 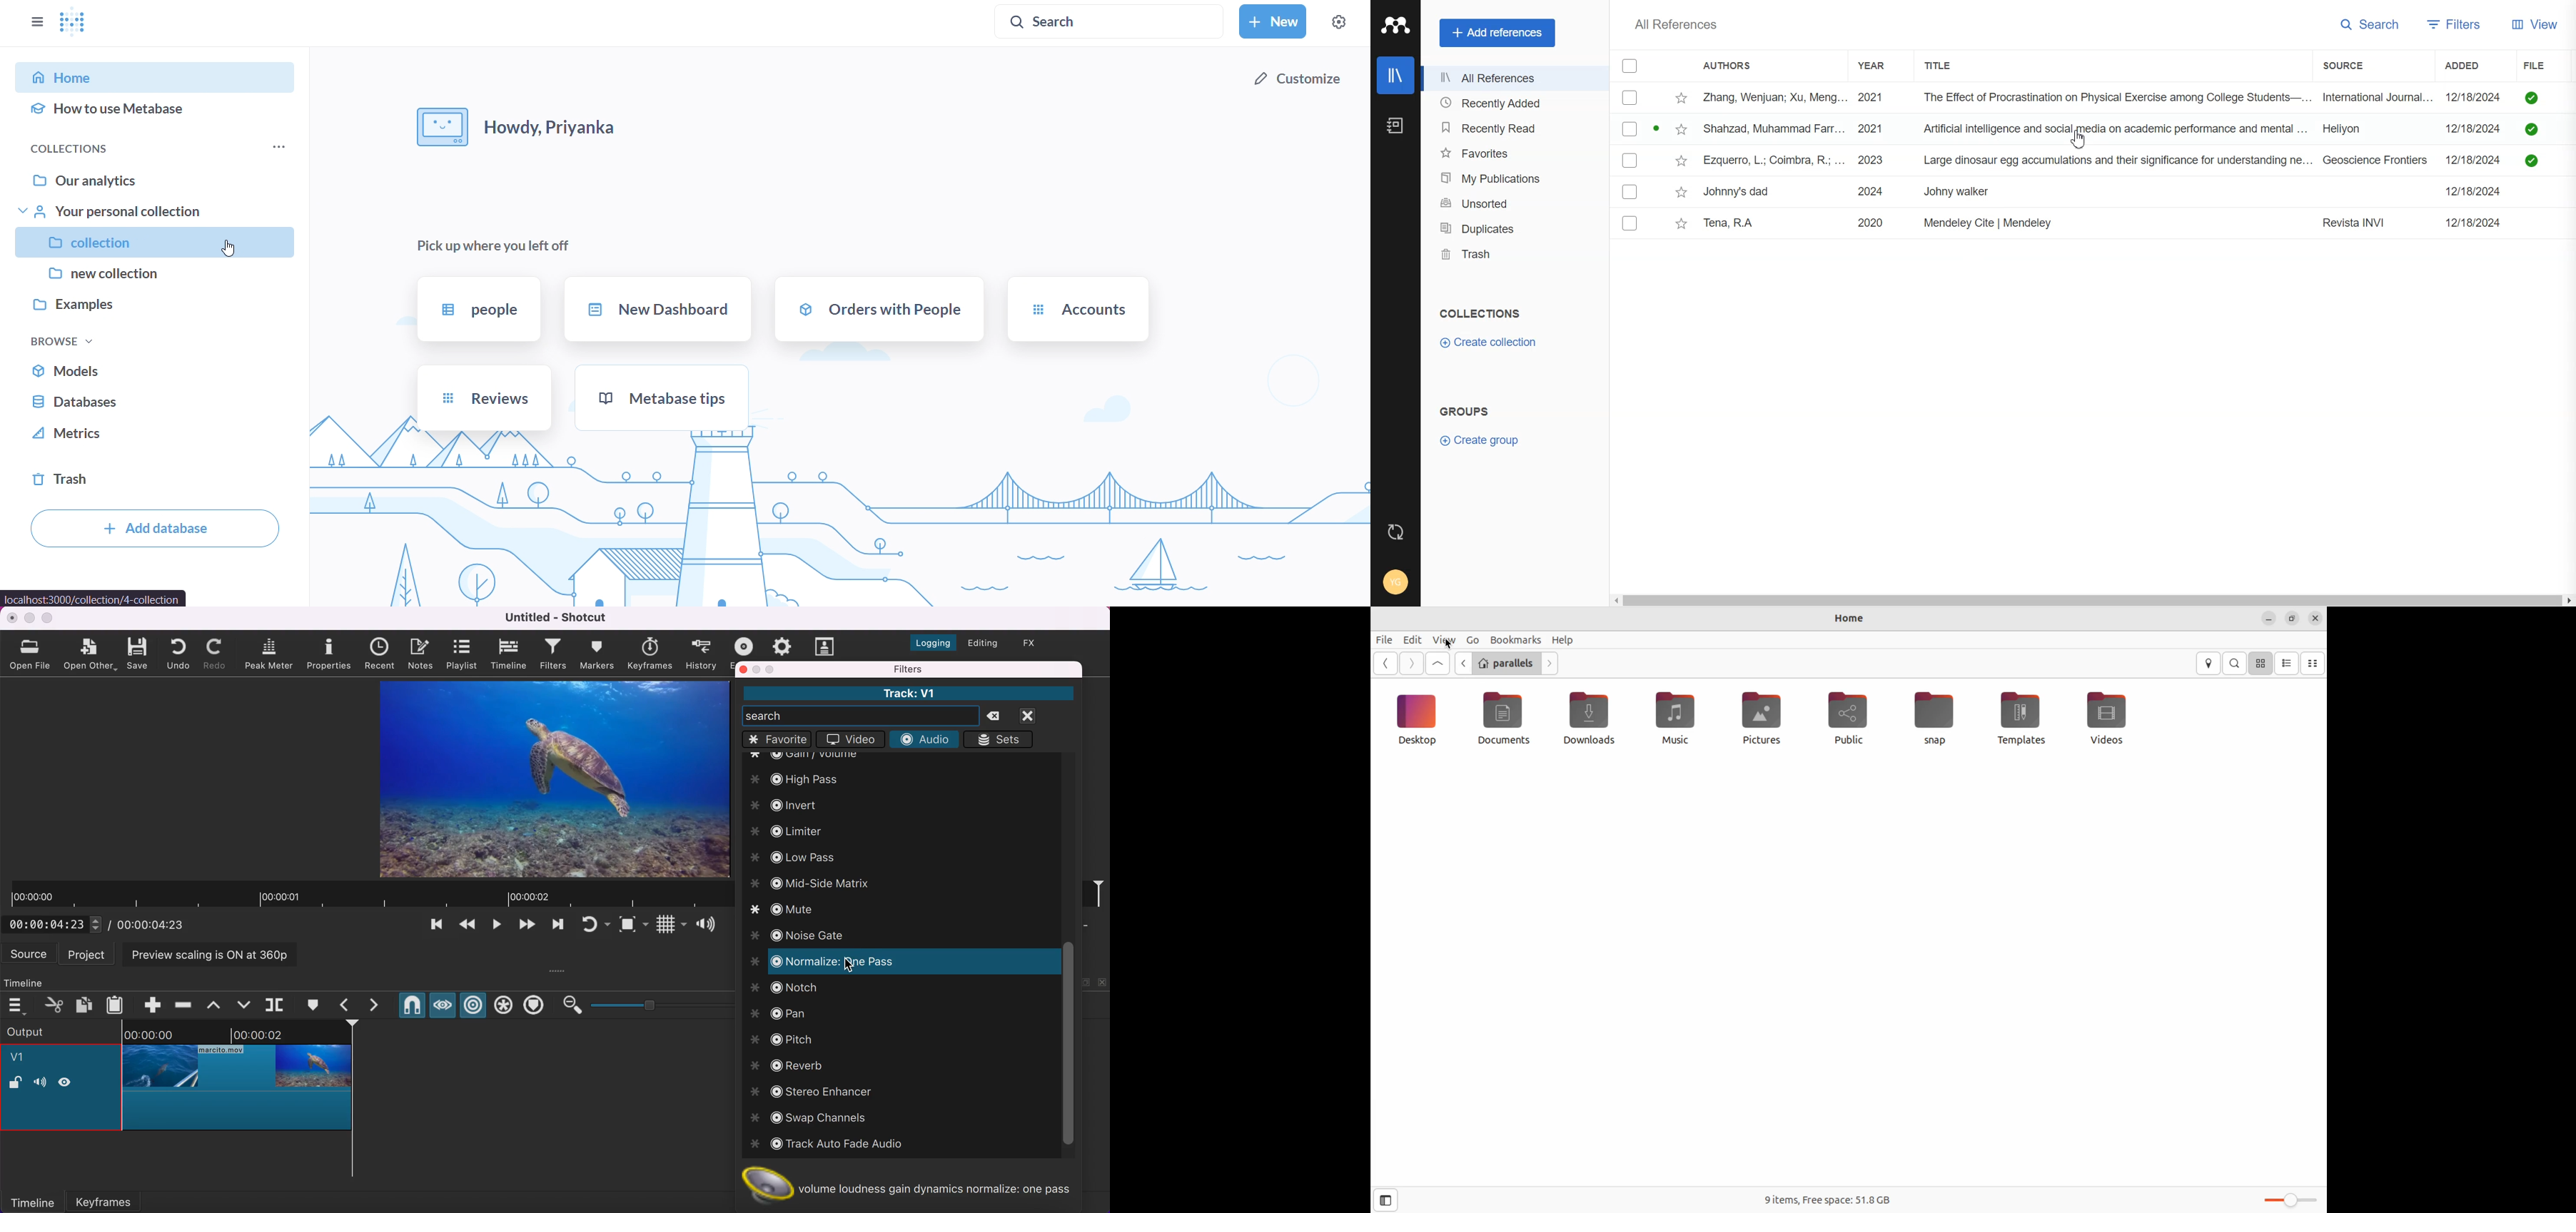 I want to click on normalize: one pass, so click(x=834, y=961).